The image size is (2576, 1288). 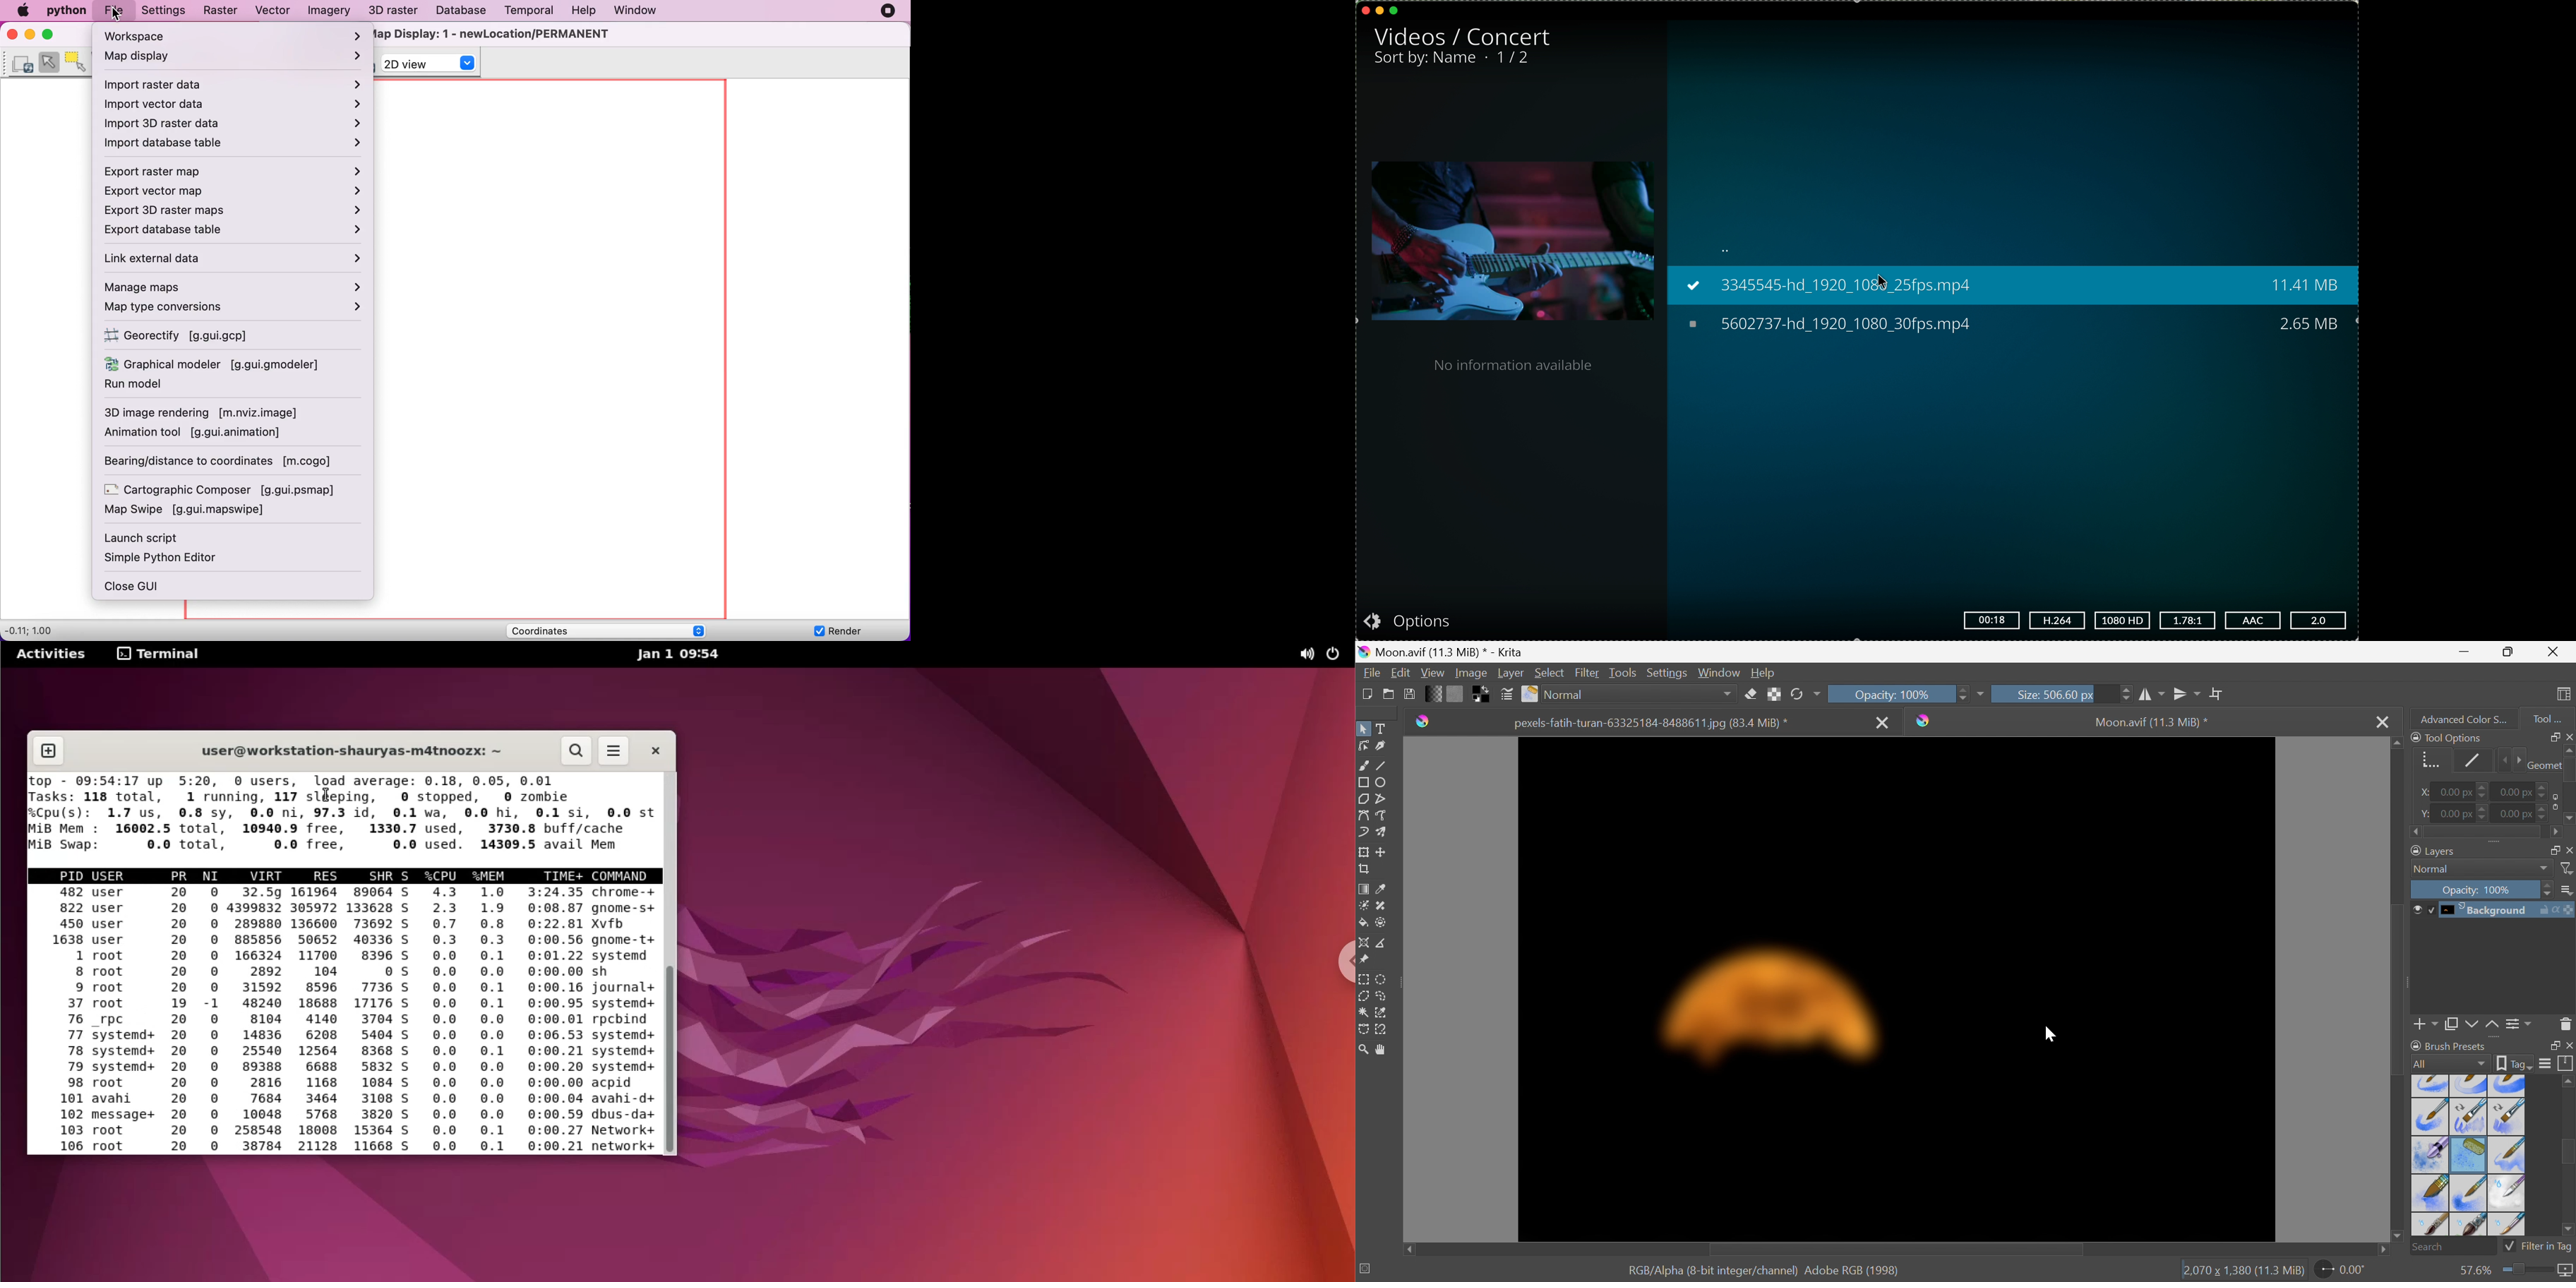 I want to click on Image, so click(x=1897, y=990).